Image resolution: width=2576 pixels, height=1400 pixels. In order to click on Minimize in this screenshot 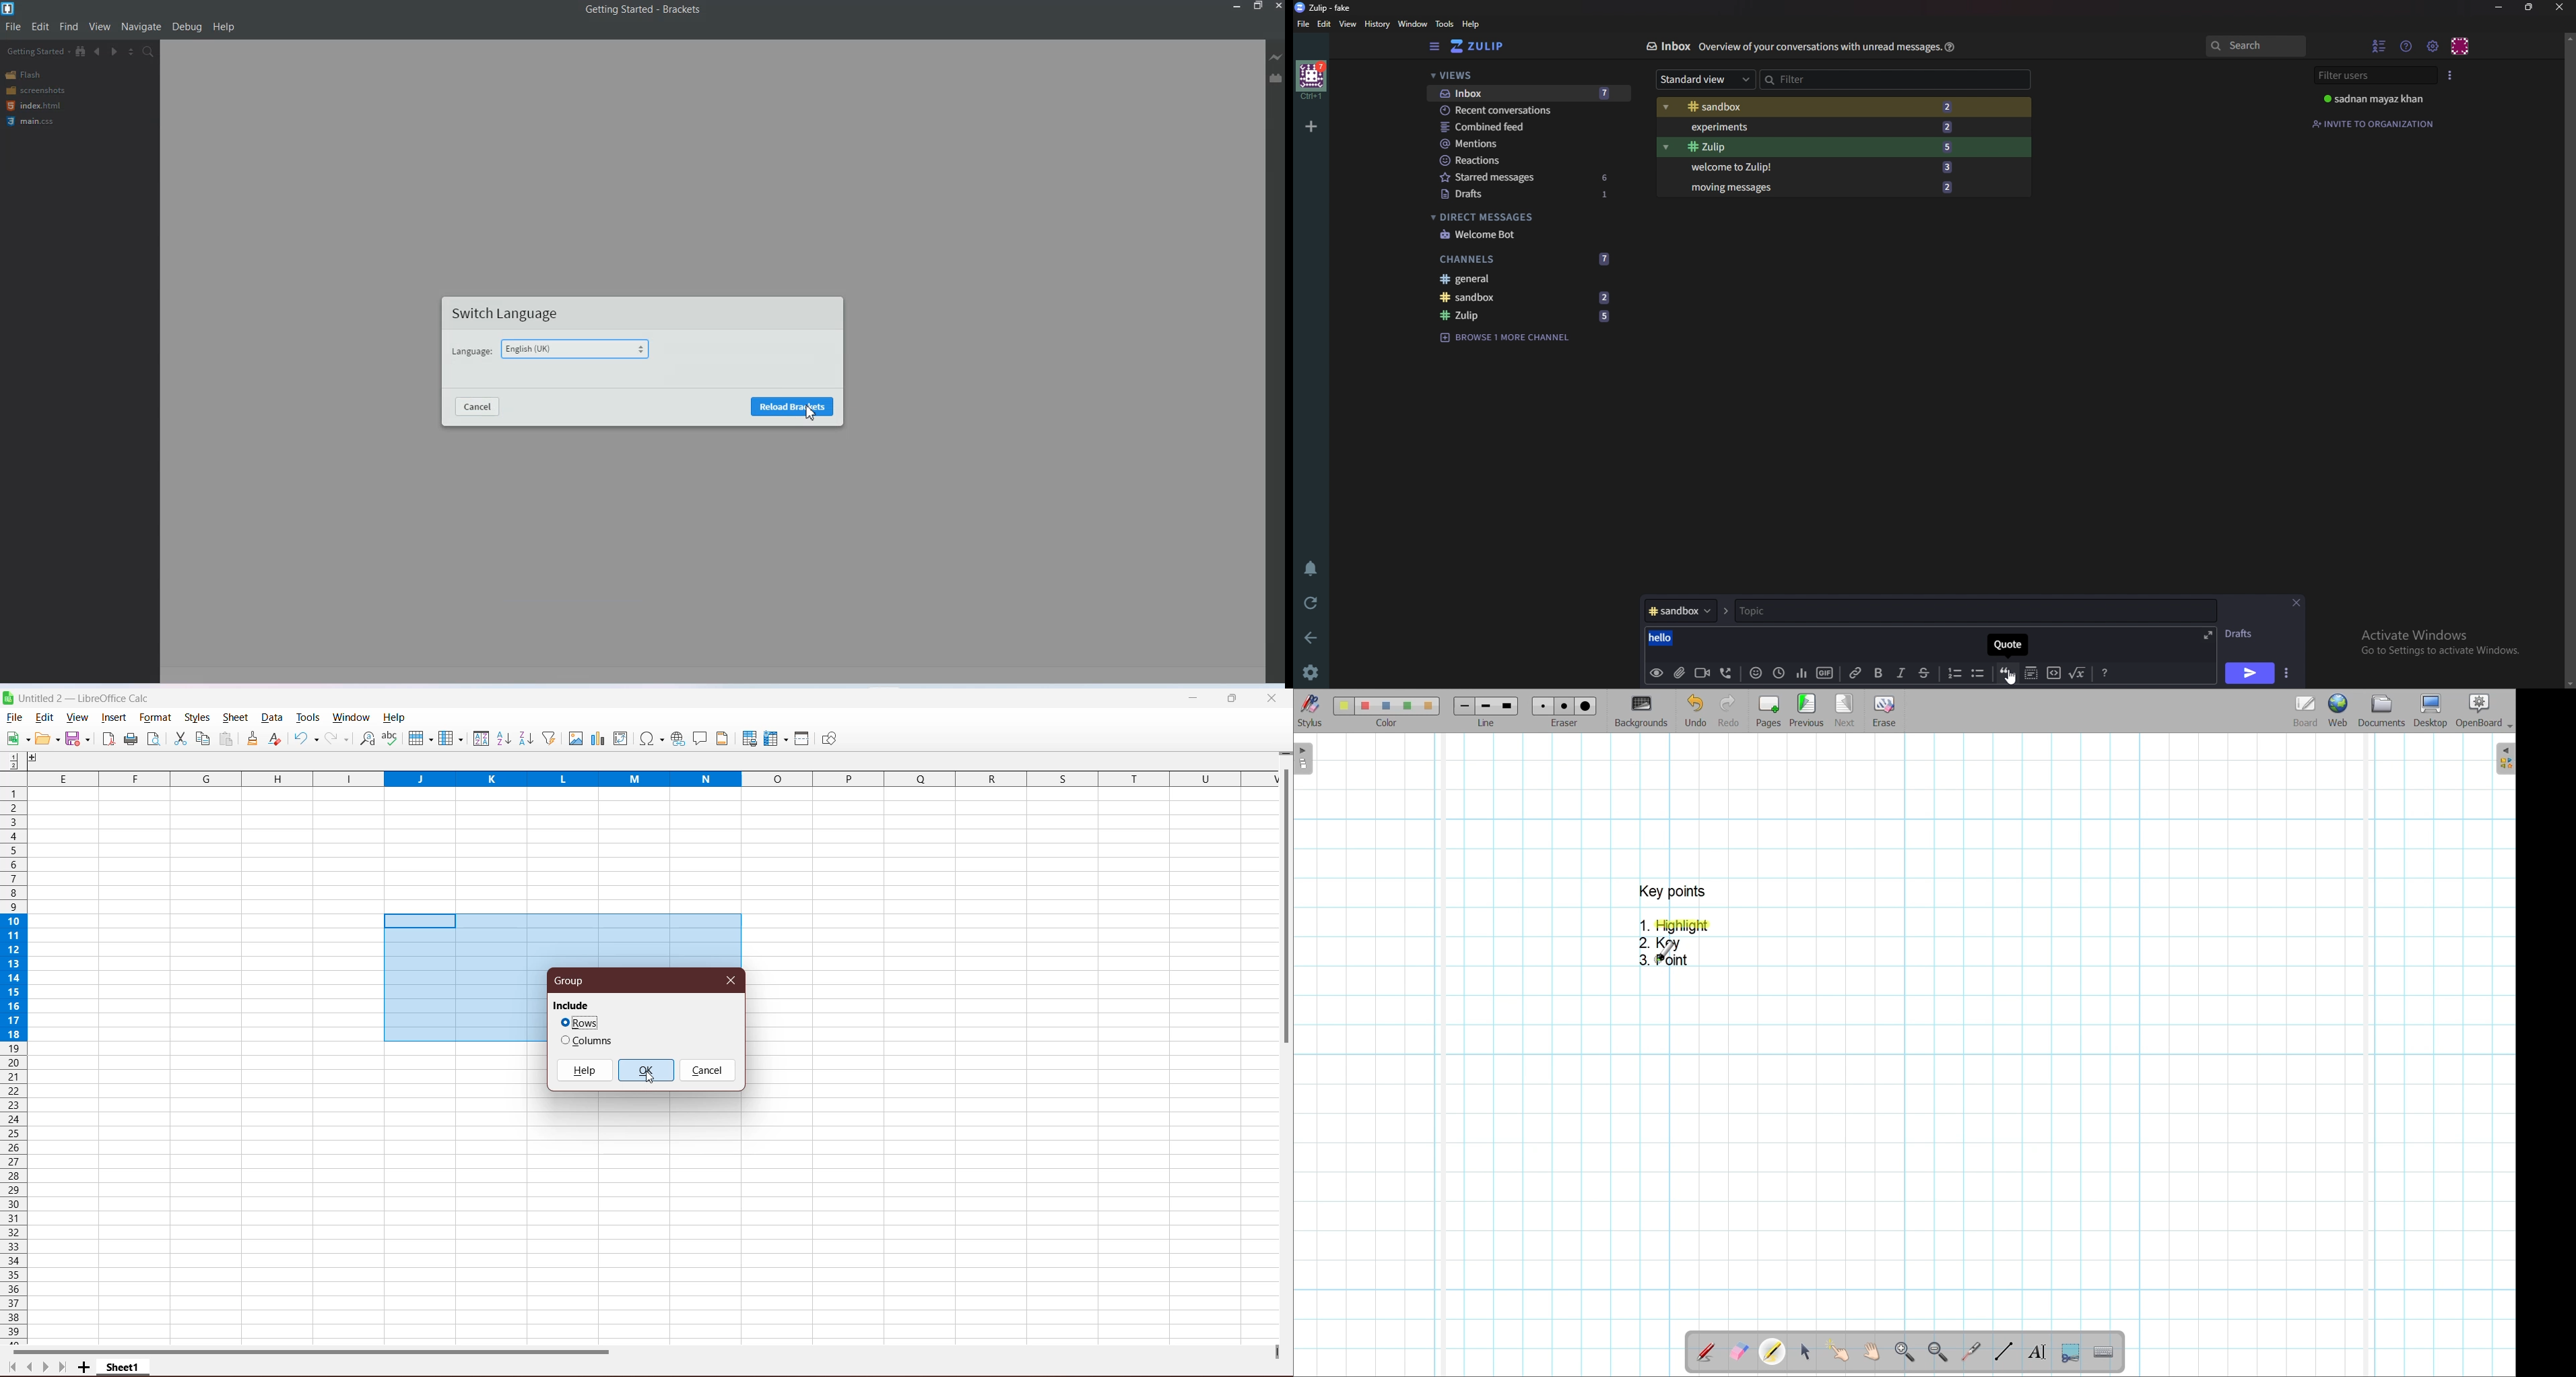, I will do `click(2499, 7)`.